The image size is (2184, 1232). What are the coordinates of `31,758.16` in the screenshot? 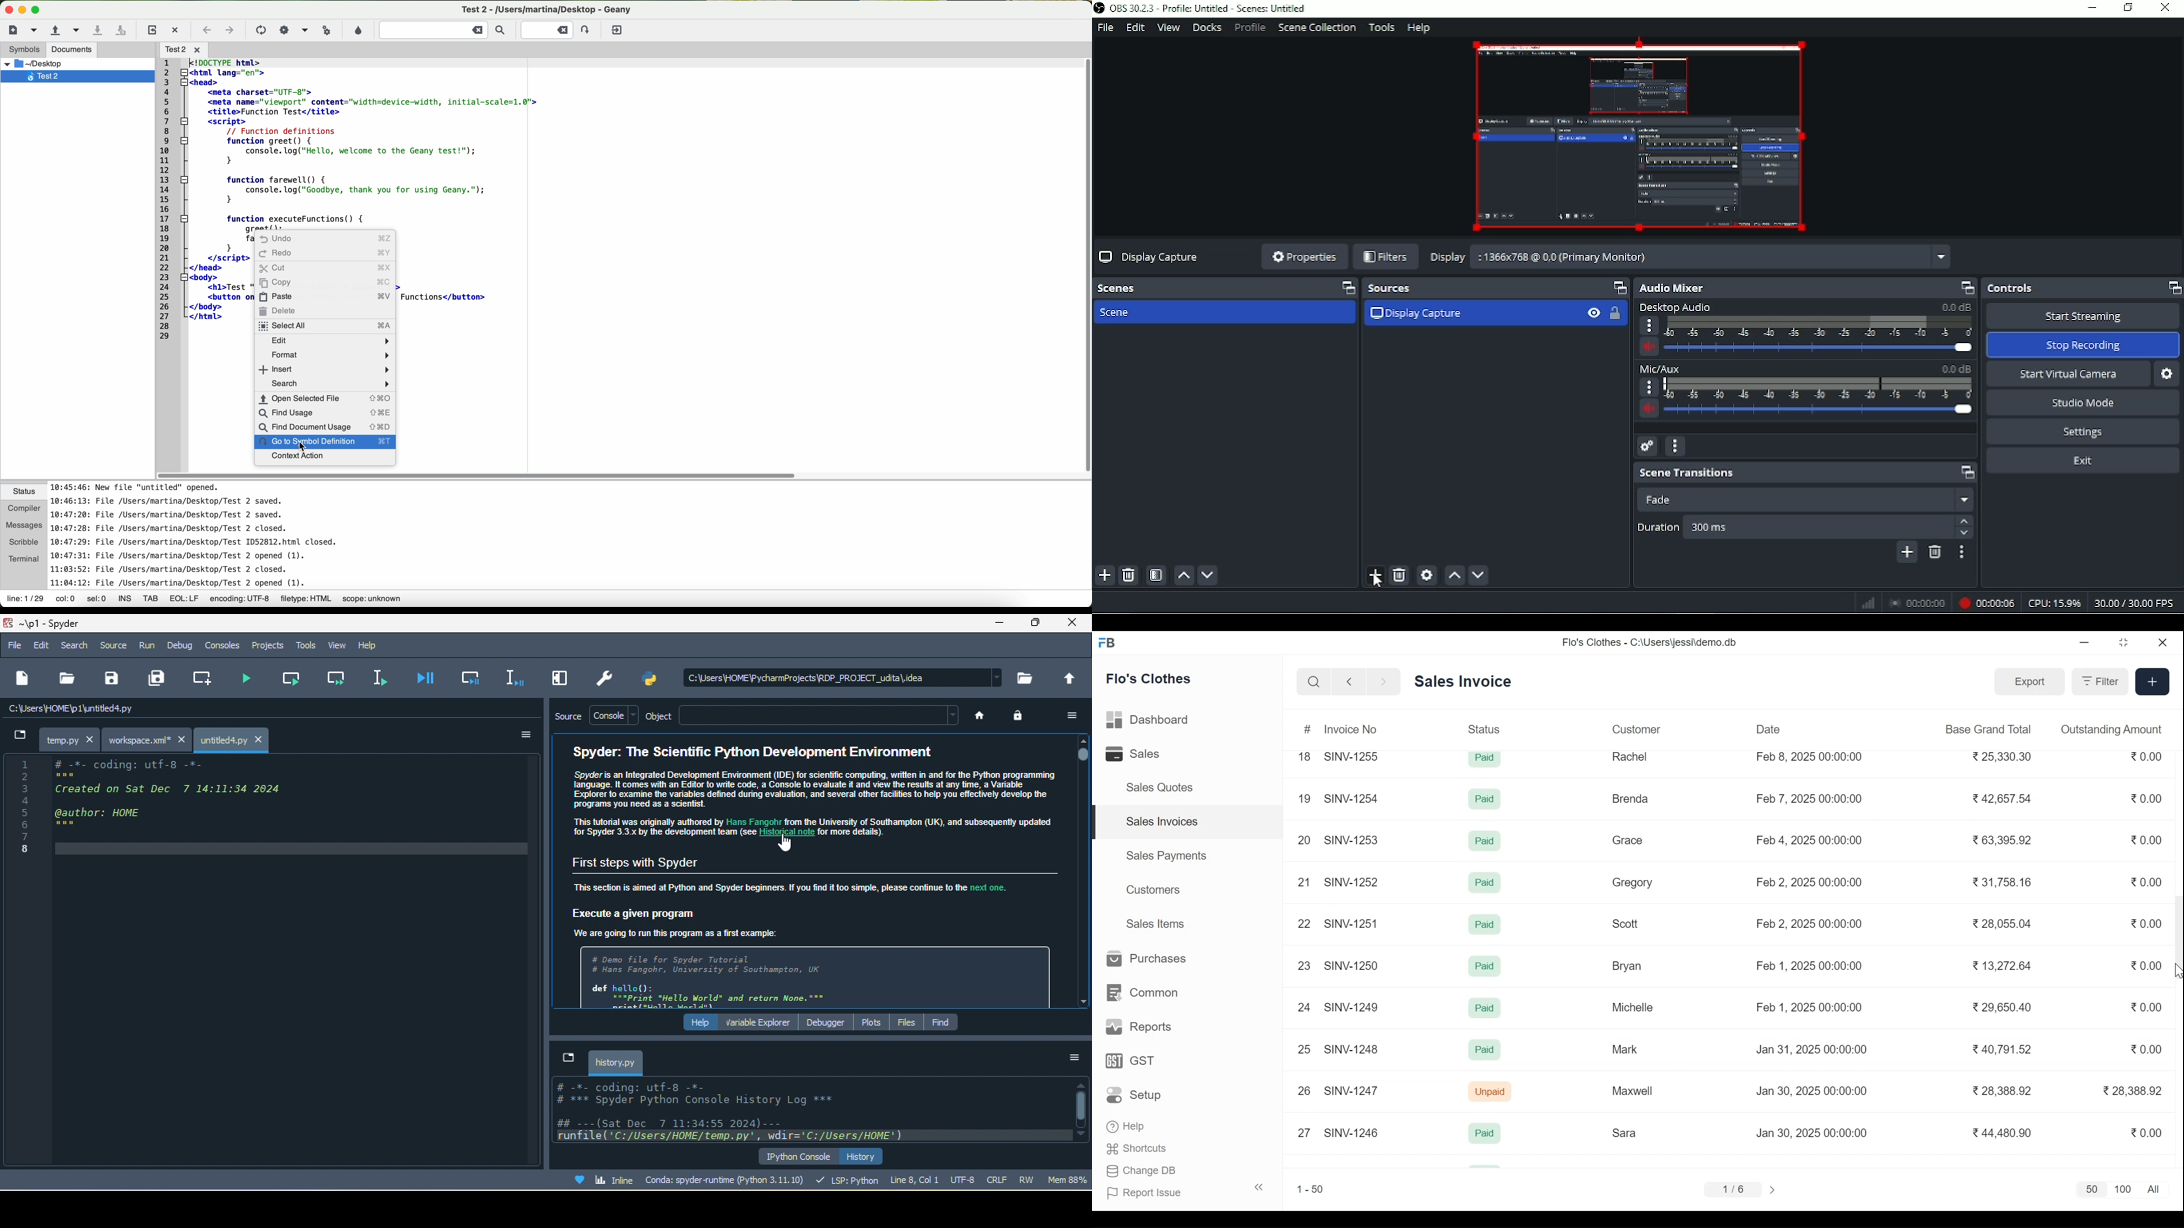 It's located at (2003, 882).